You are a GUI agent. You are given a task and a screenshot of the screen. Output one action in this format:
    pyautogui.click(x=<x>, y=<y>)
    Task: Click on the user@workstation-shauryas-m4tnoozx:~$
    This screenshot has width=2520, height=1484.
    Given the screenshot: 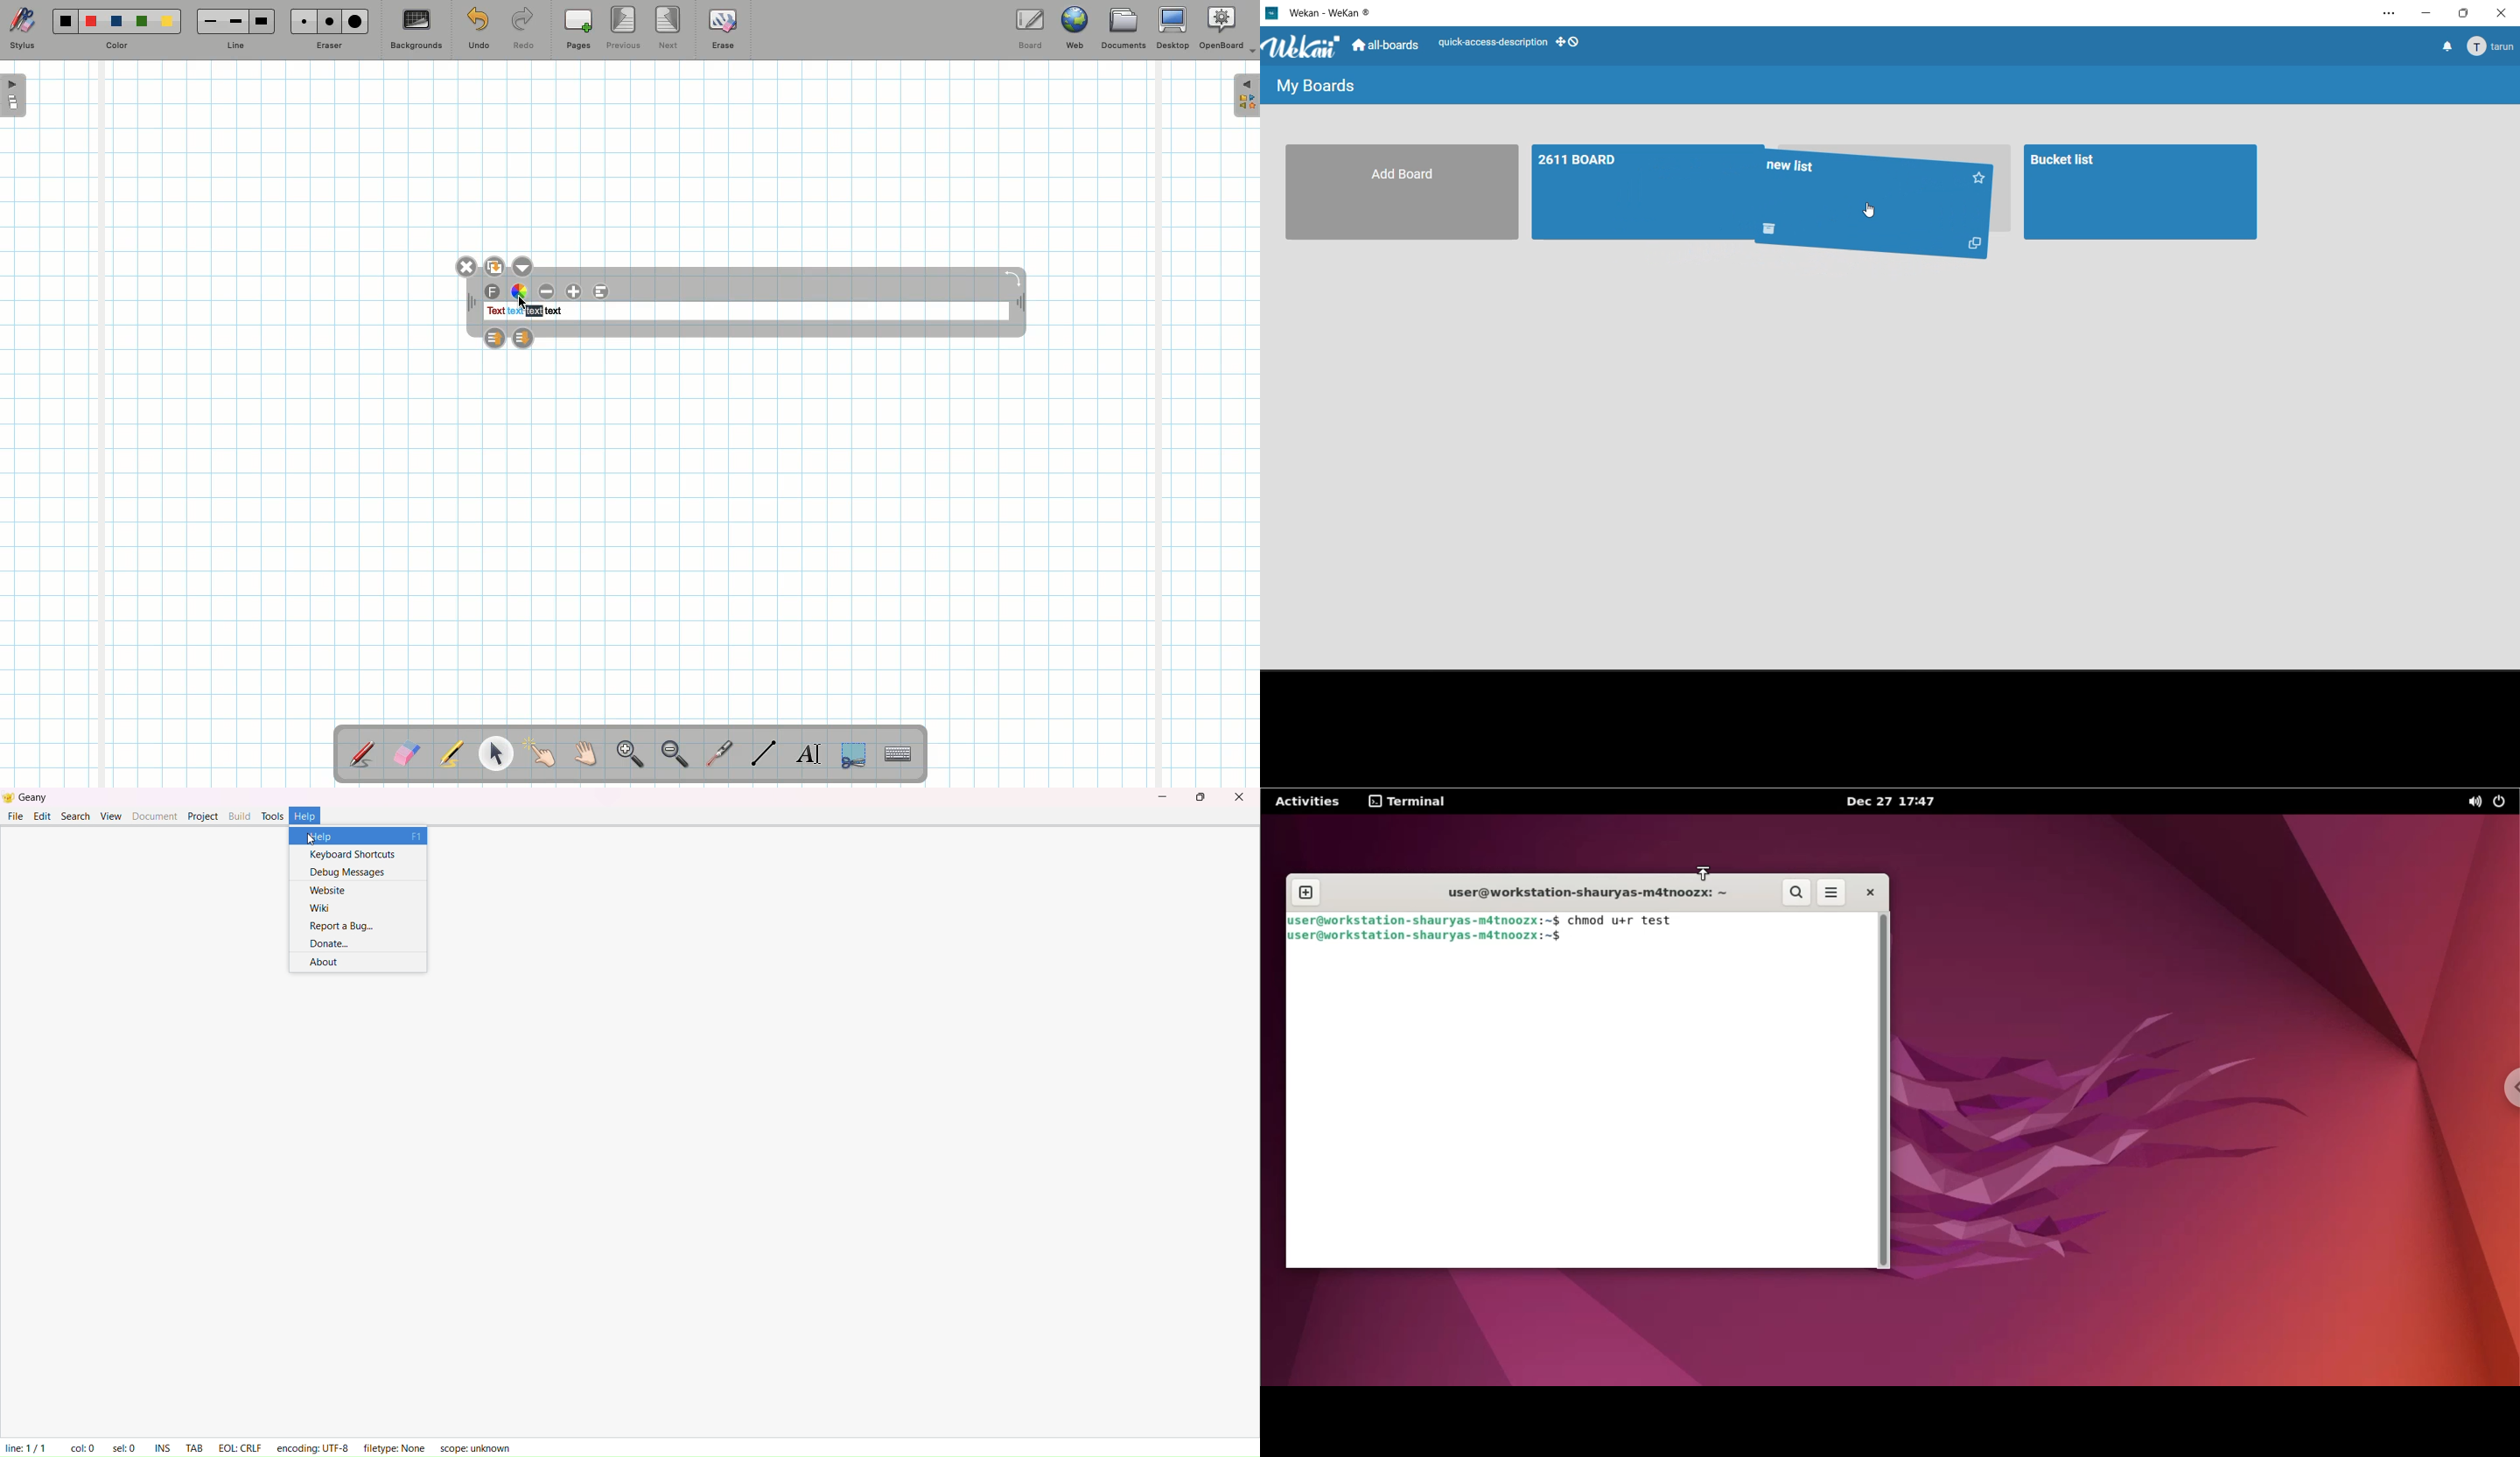 What is the action you would take?
    pyautogui.click(x=1425, y=936)
    